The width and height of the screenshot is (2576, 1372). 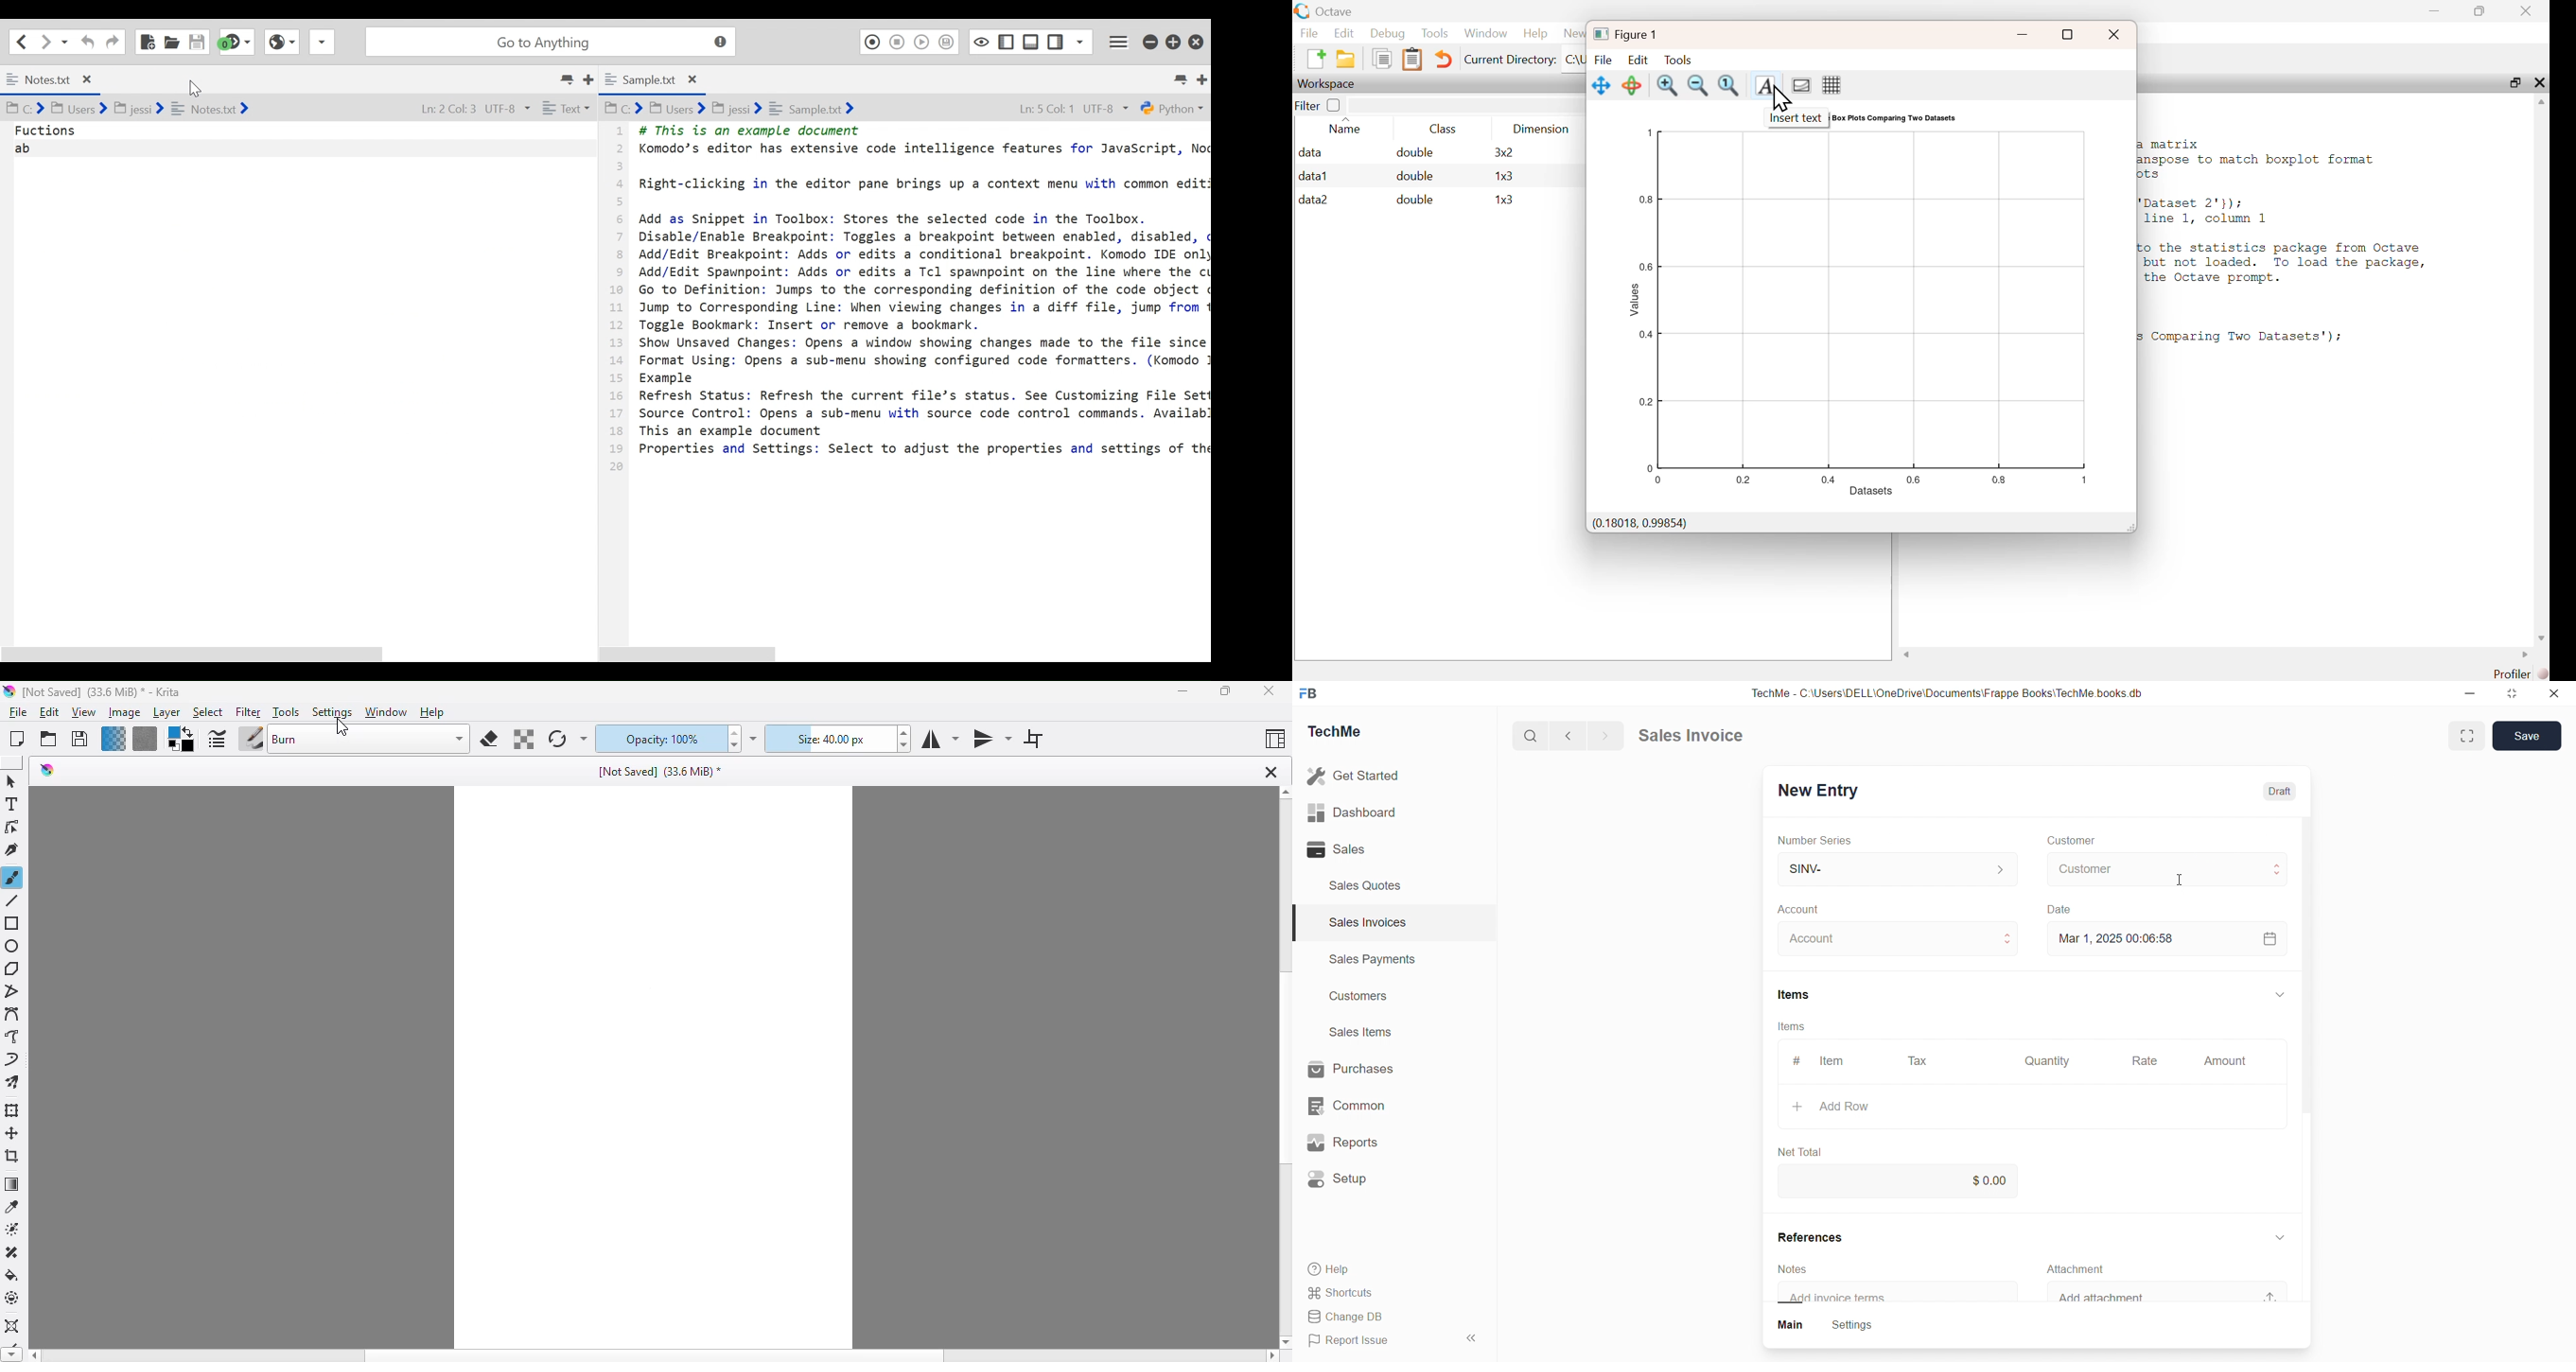 I want to click on Share File, so click(x=320, y=42).